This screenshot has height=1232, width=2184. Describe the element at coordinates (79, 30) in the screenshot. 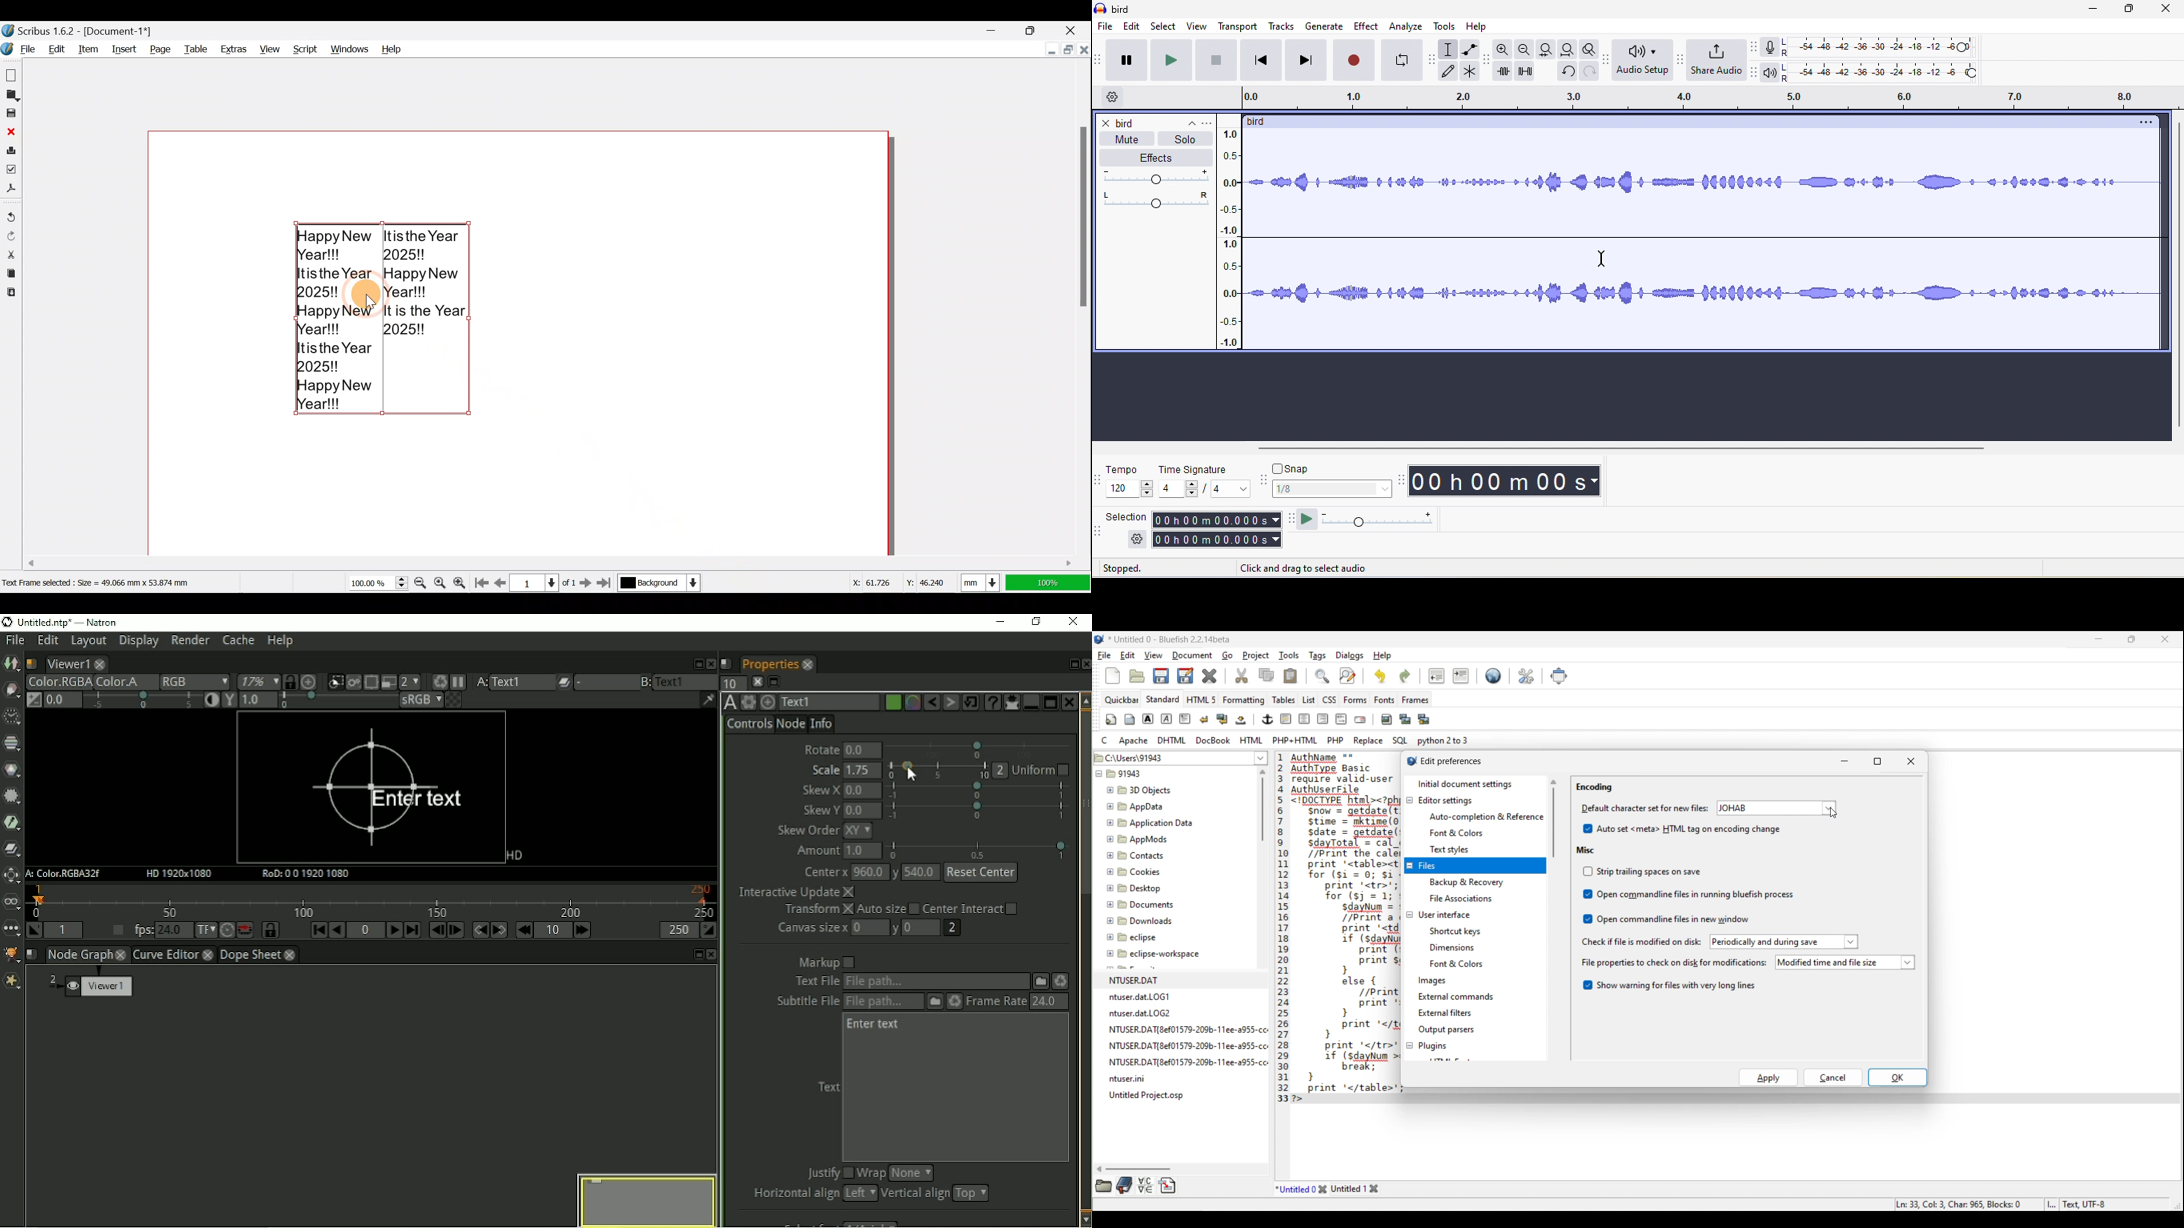

I see `Scribus 1.6.2` at that location.